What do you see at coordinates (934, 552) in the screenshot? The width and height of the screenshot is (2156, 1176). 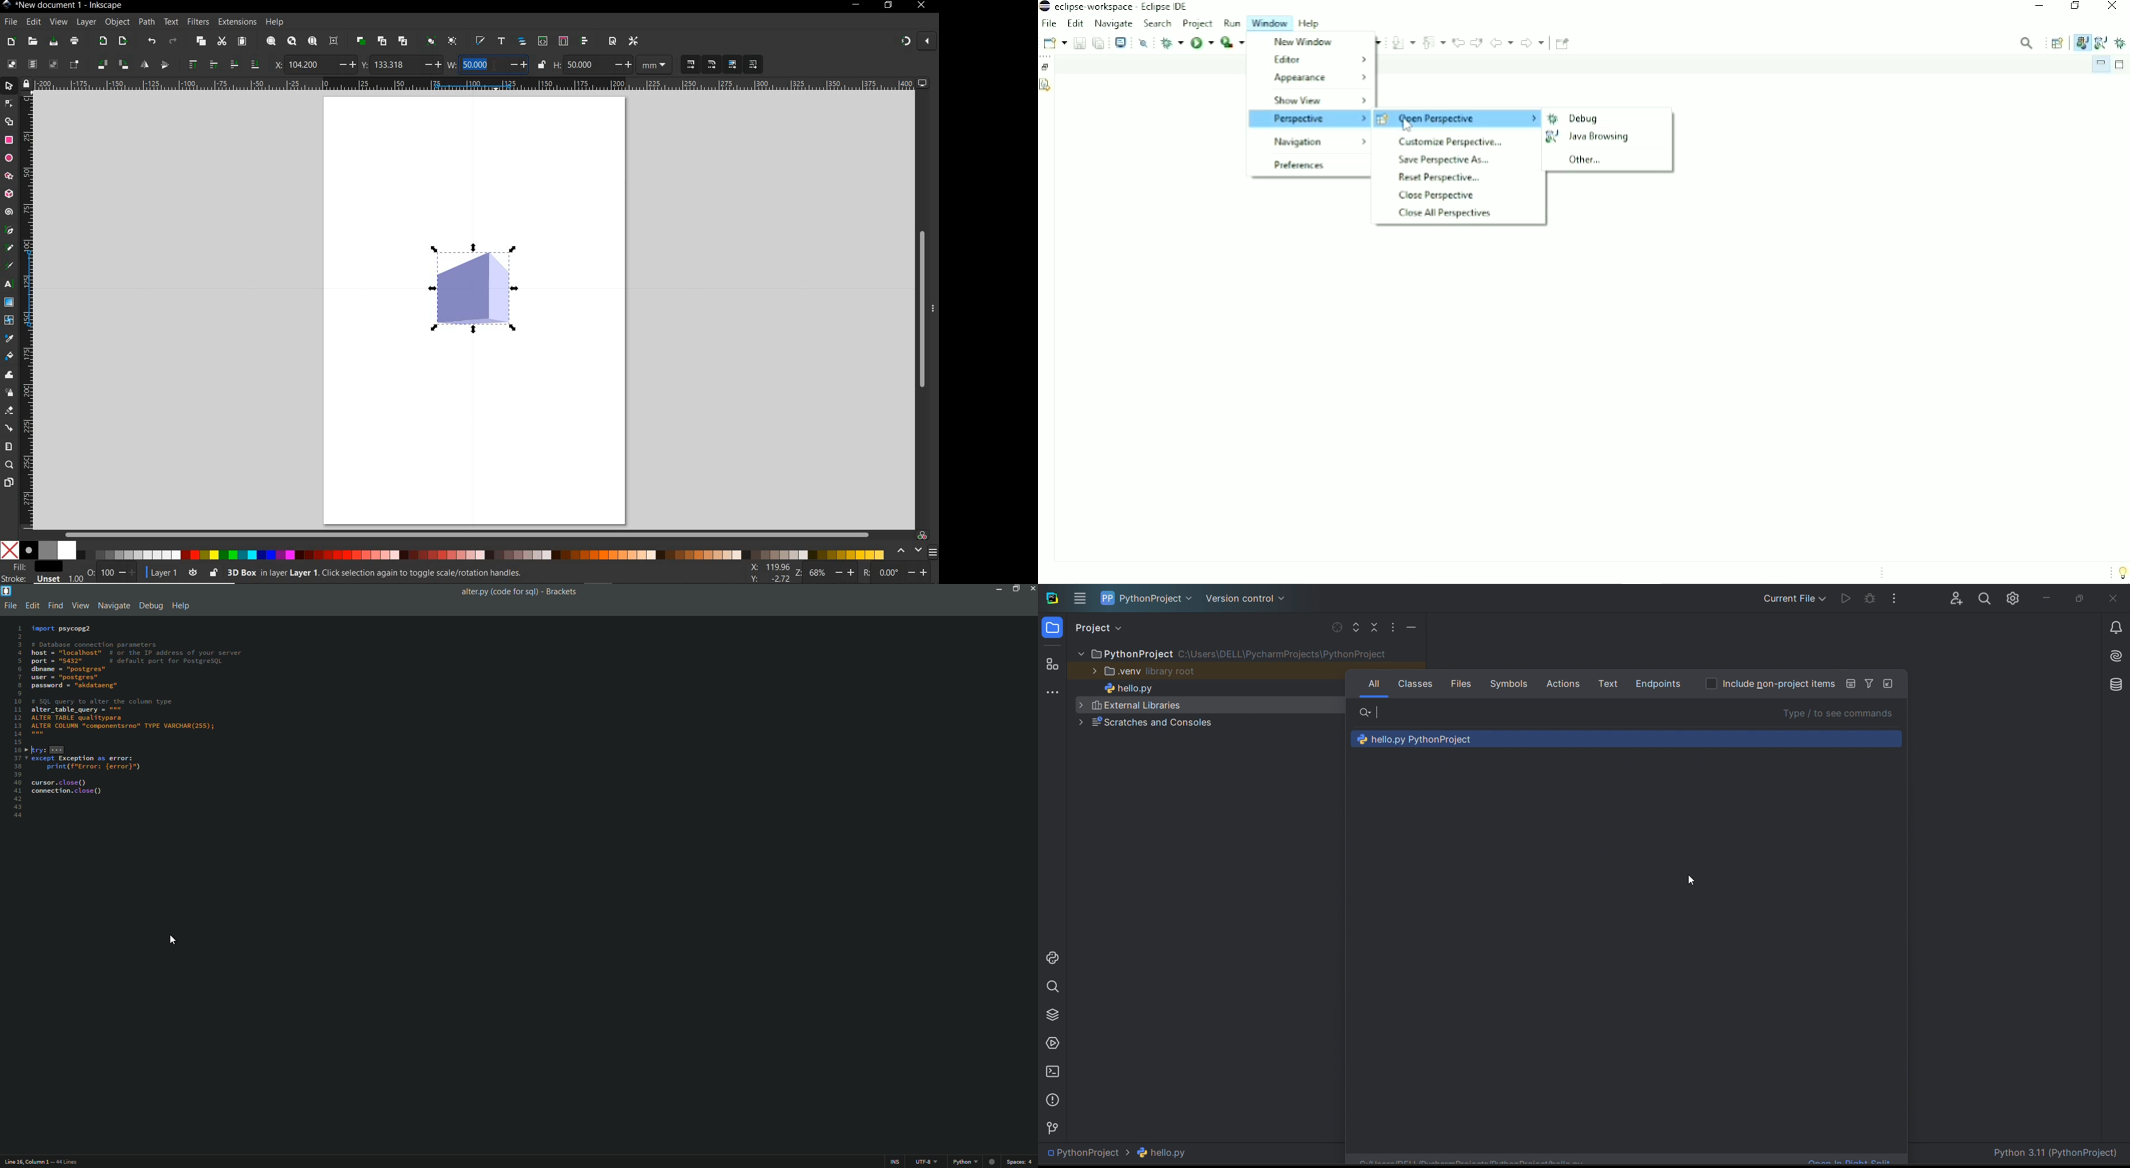 I see `menu` at bounding box center [934, 552].